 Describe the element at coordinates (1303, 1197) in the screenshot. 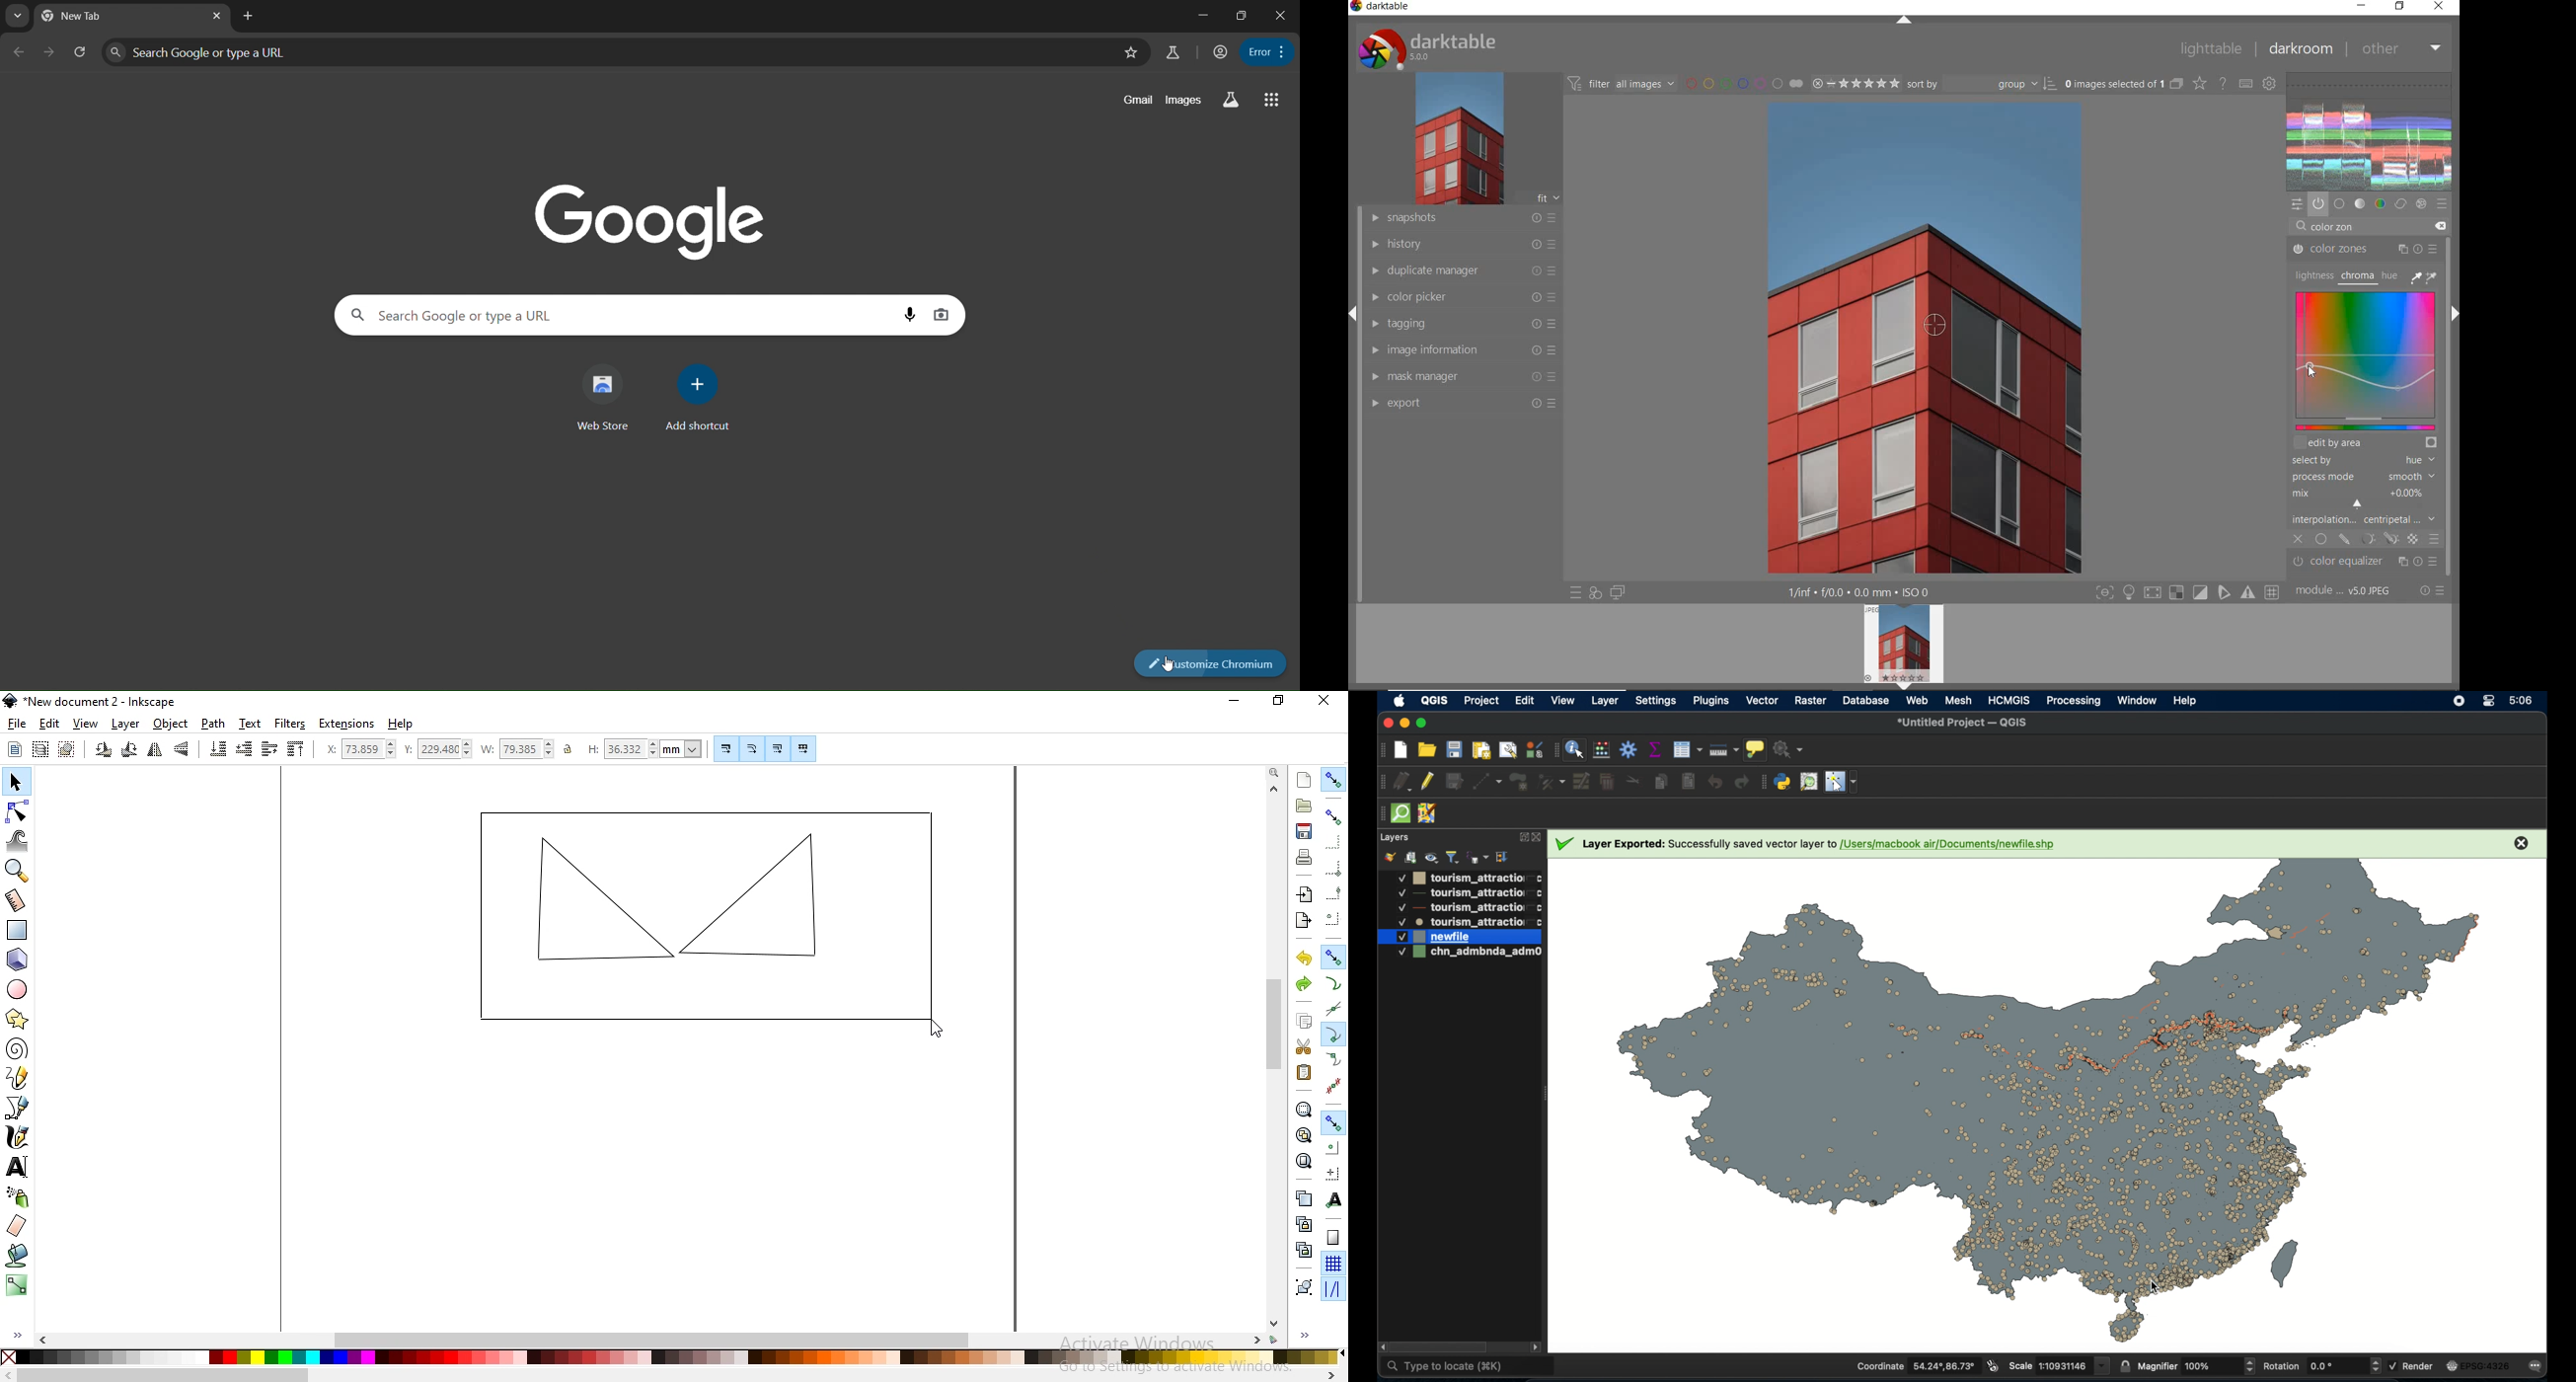

I see `duplicate selected objects` at that location.